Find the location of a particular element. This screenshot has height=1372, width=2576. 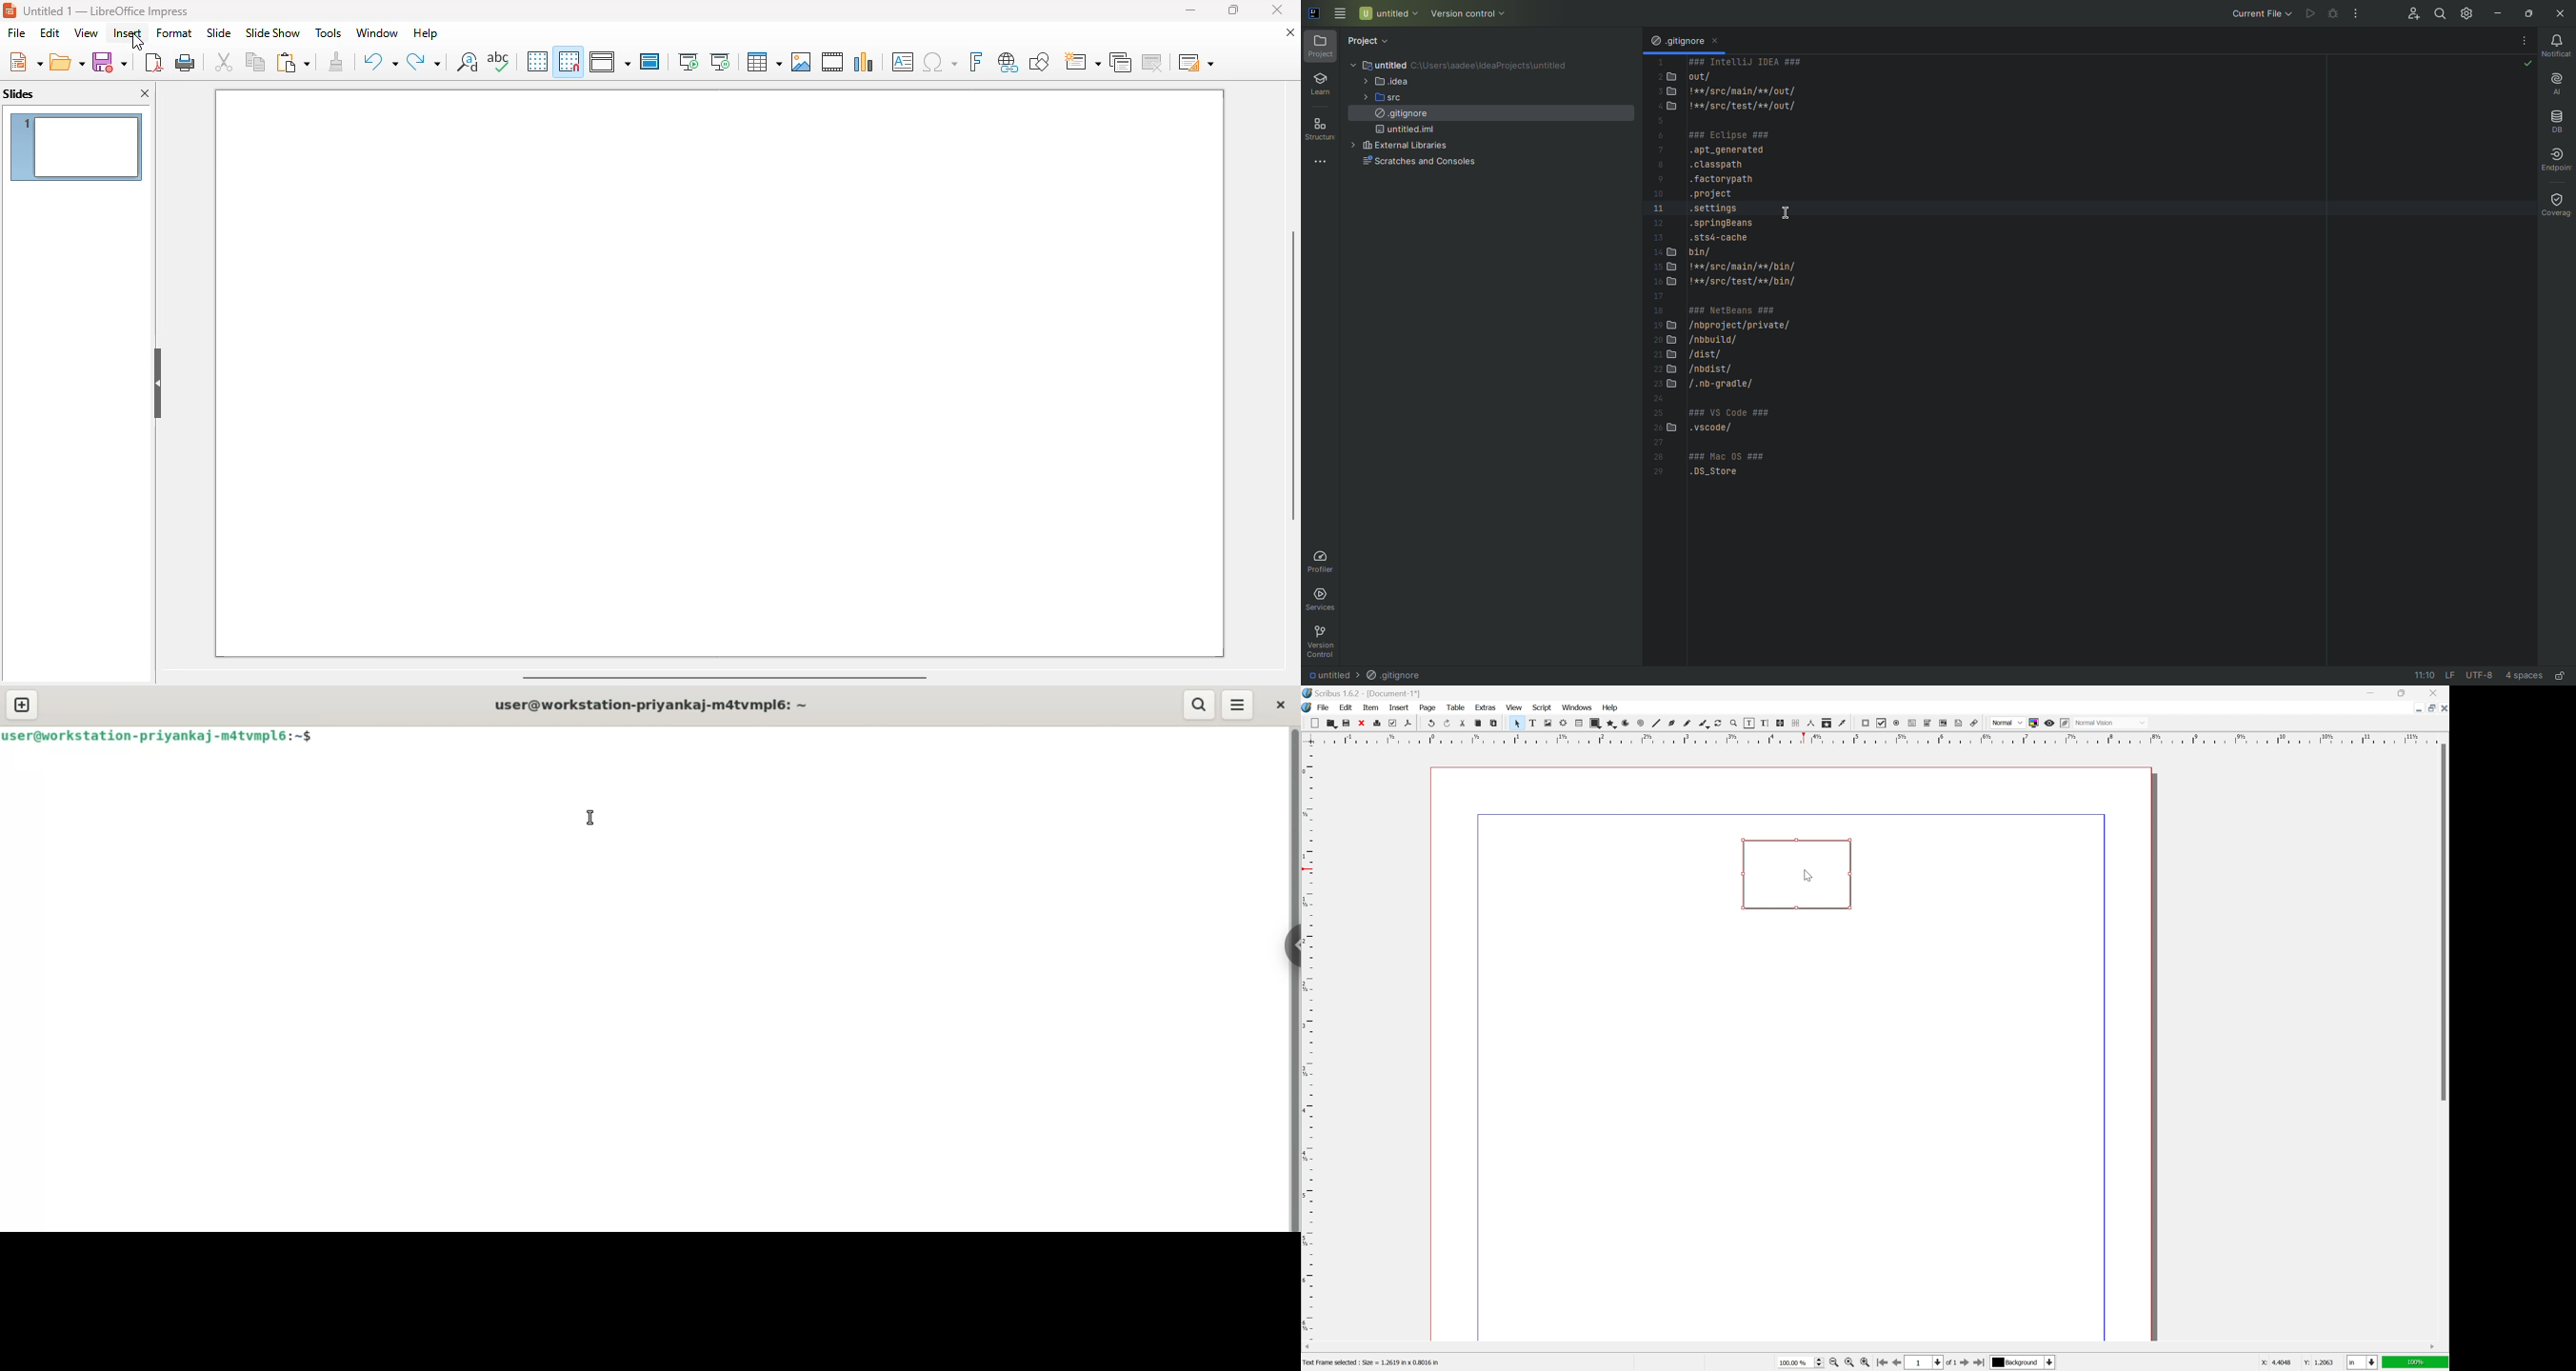

scroll bar is located at coordinates (1871, 1346).